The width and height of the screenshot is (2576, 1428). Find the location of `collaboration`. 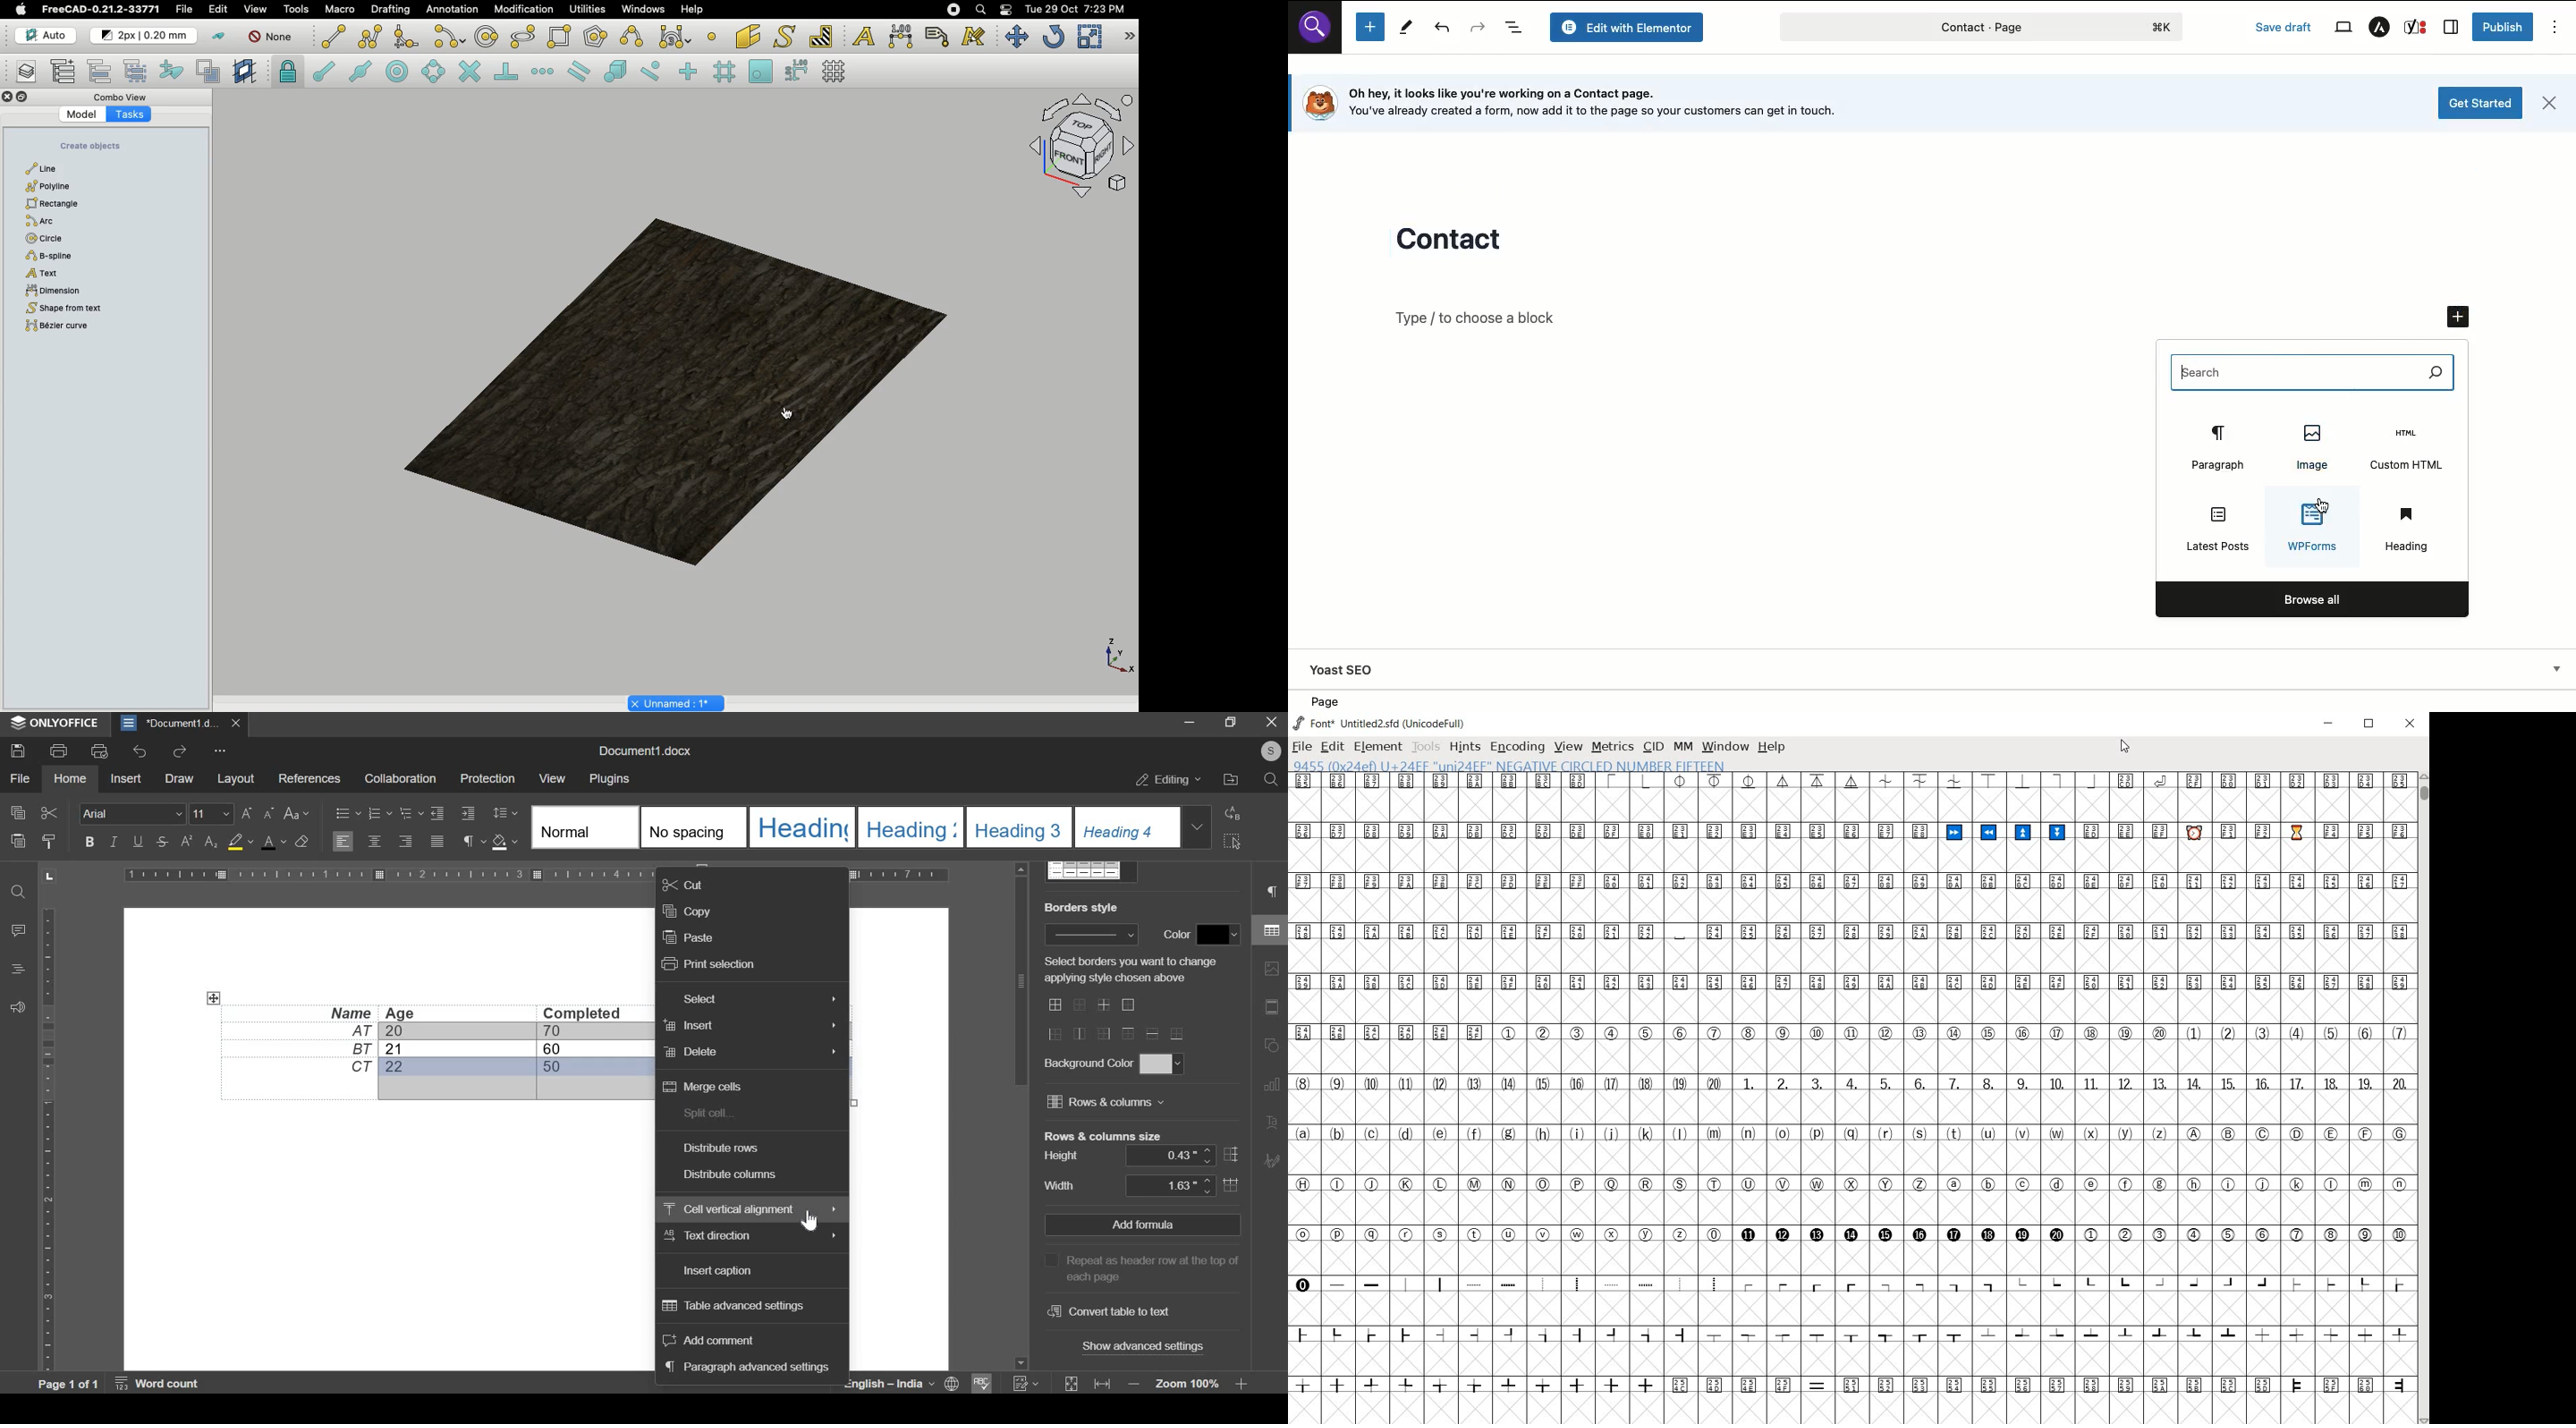

collaboration is located at coordinates (399, 778).